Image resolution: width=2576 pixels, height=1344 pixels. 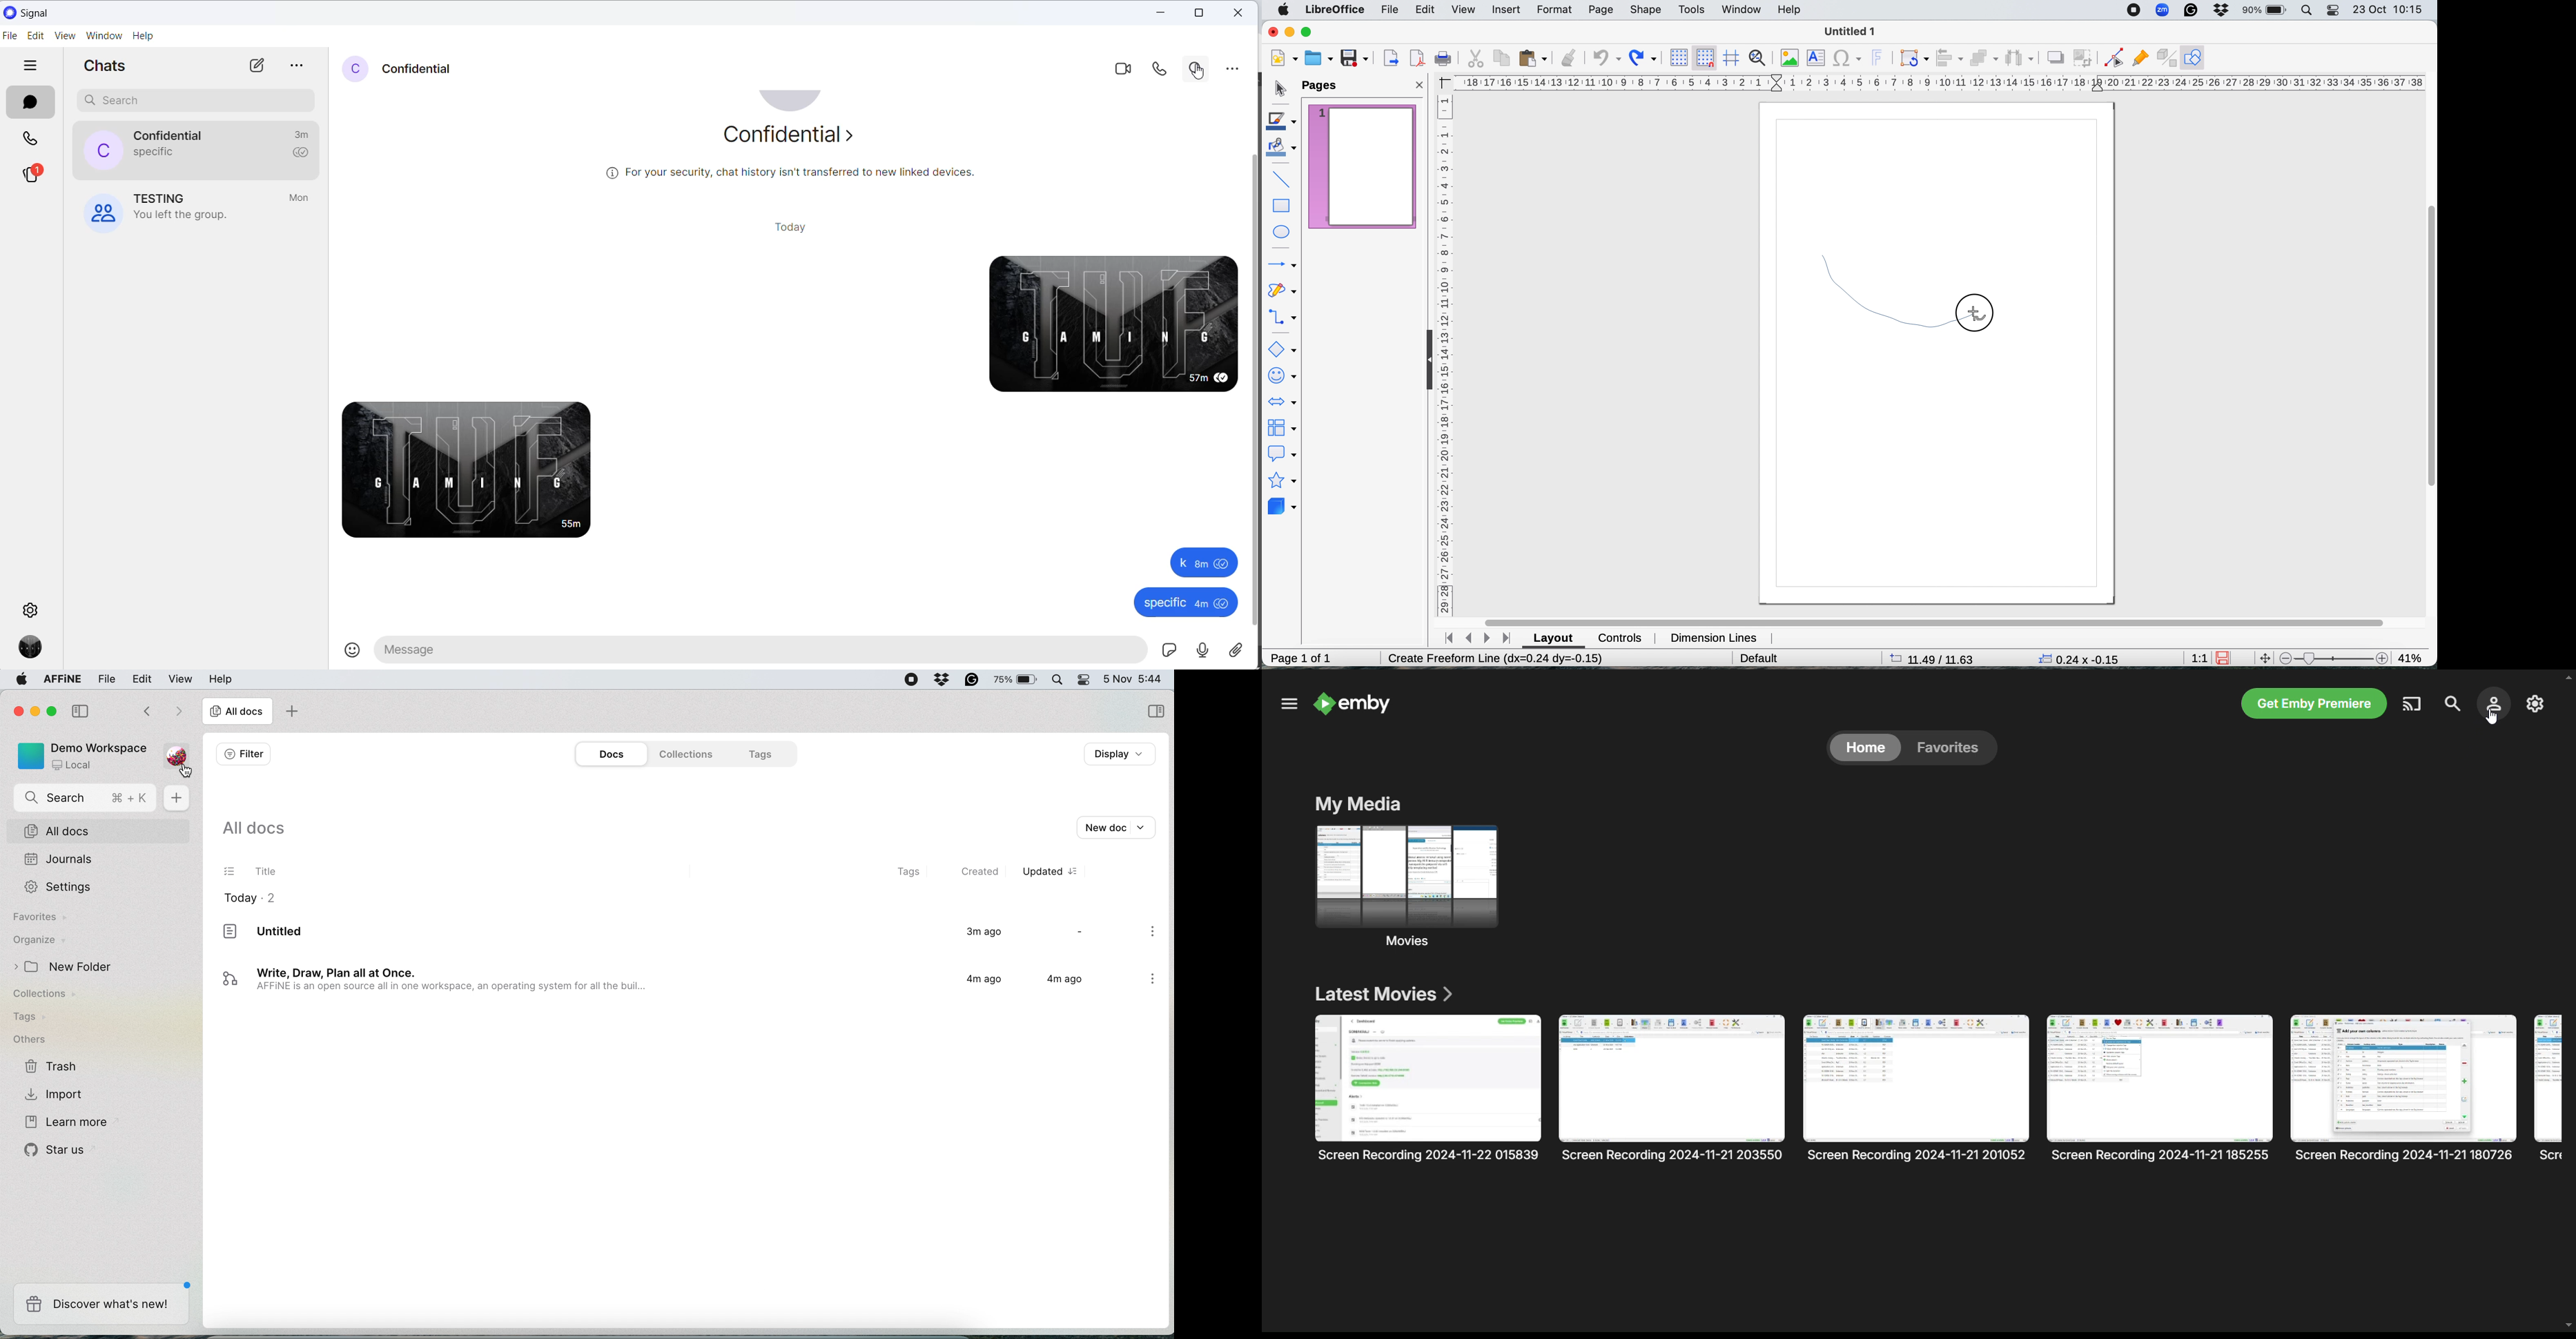 I want to click on minimise, so click(x=1289, y=32).